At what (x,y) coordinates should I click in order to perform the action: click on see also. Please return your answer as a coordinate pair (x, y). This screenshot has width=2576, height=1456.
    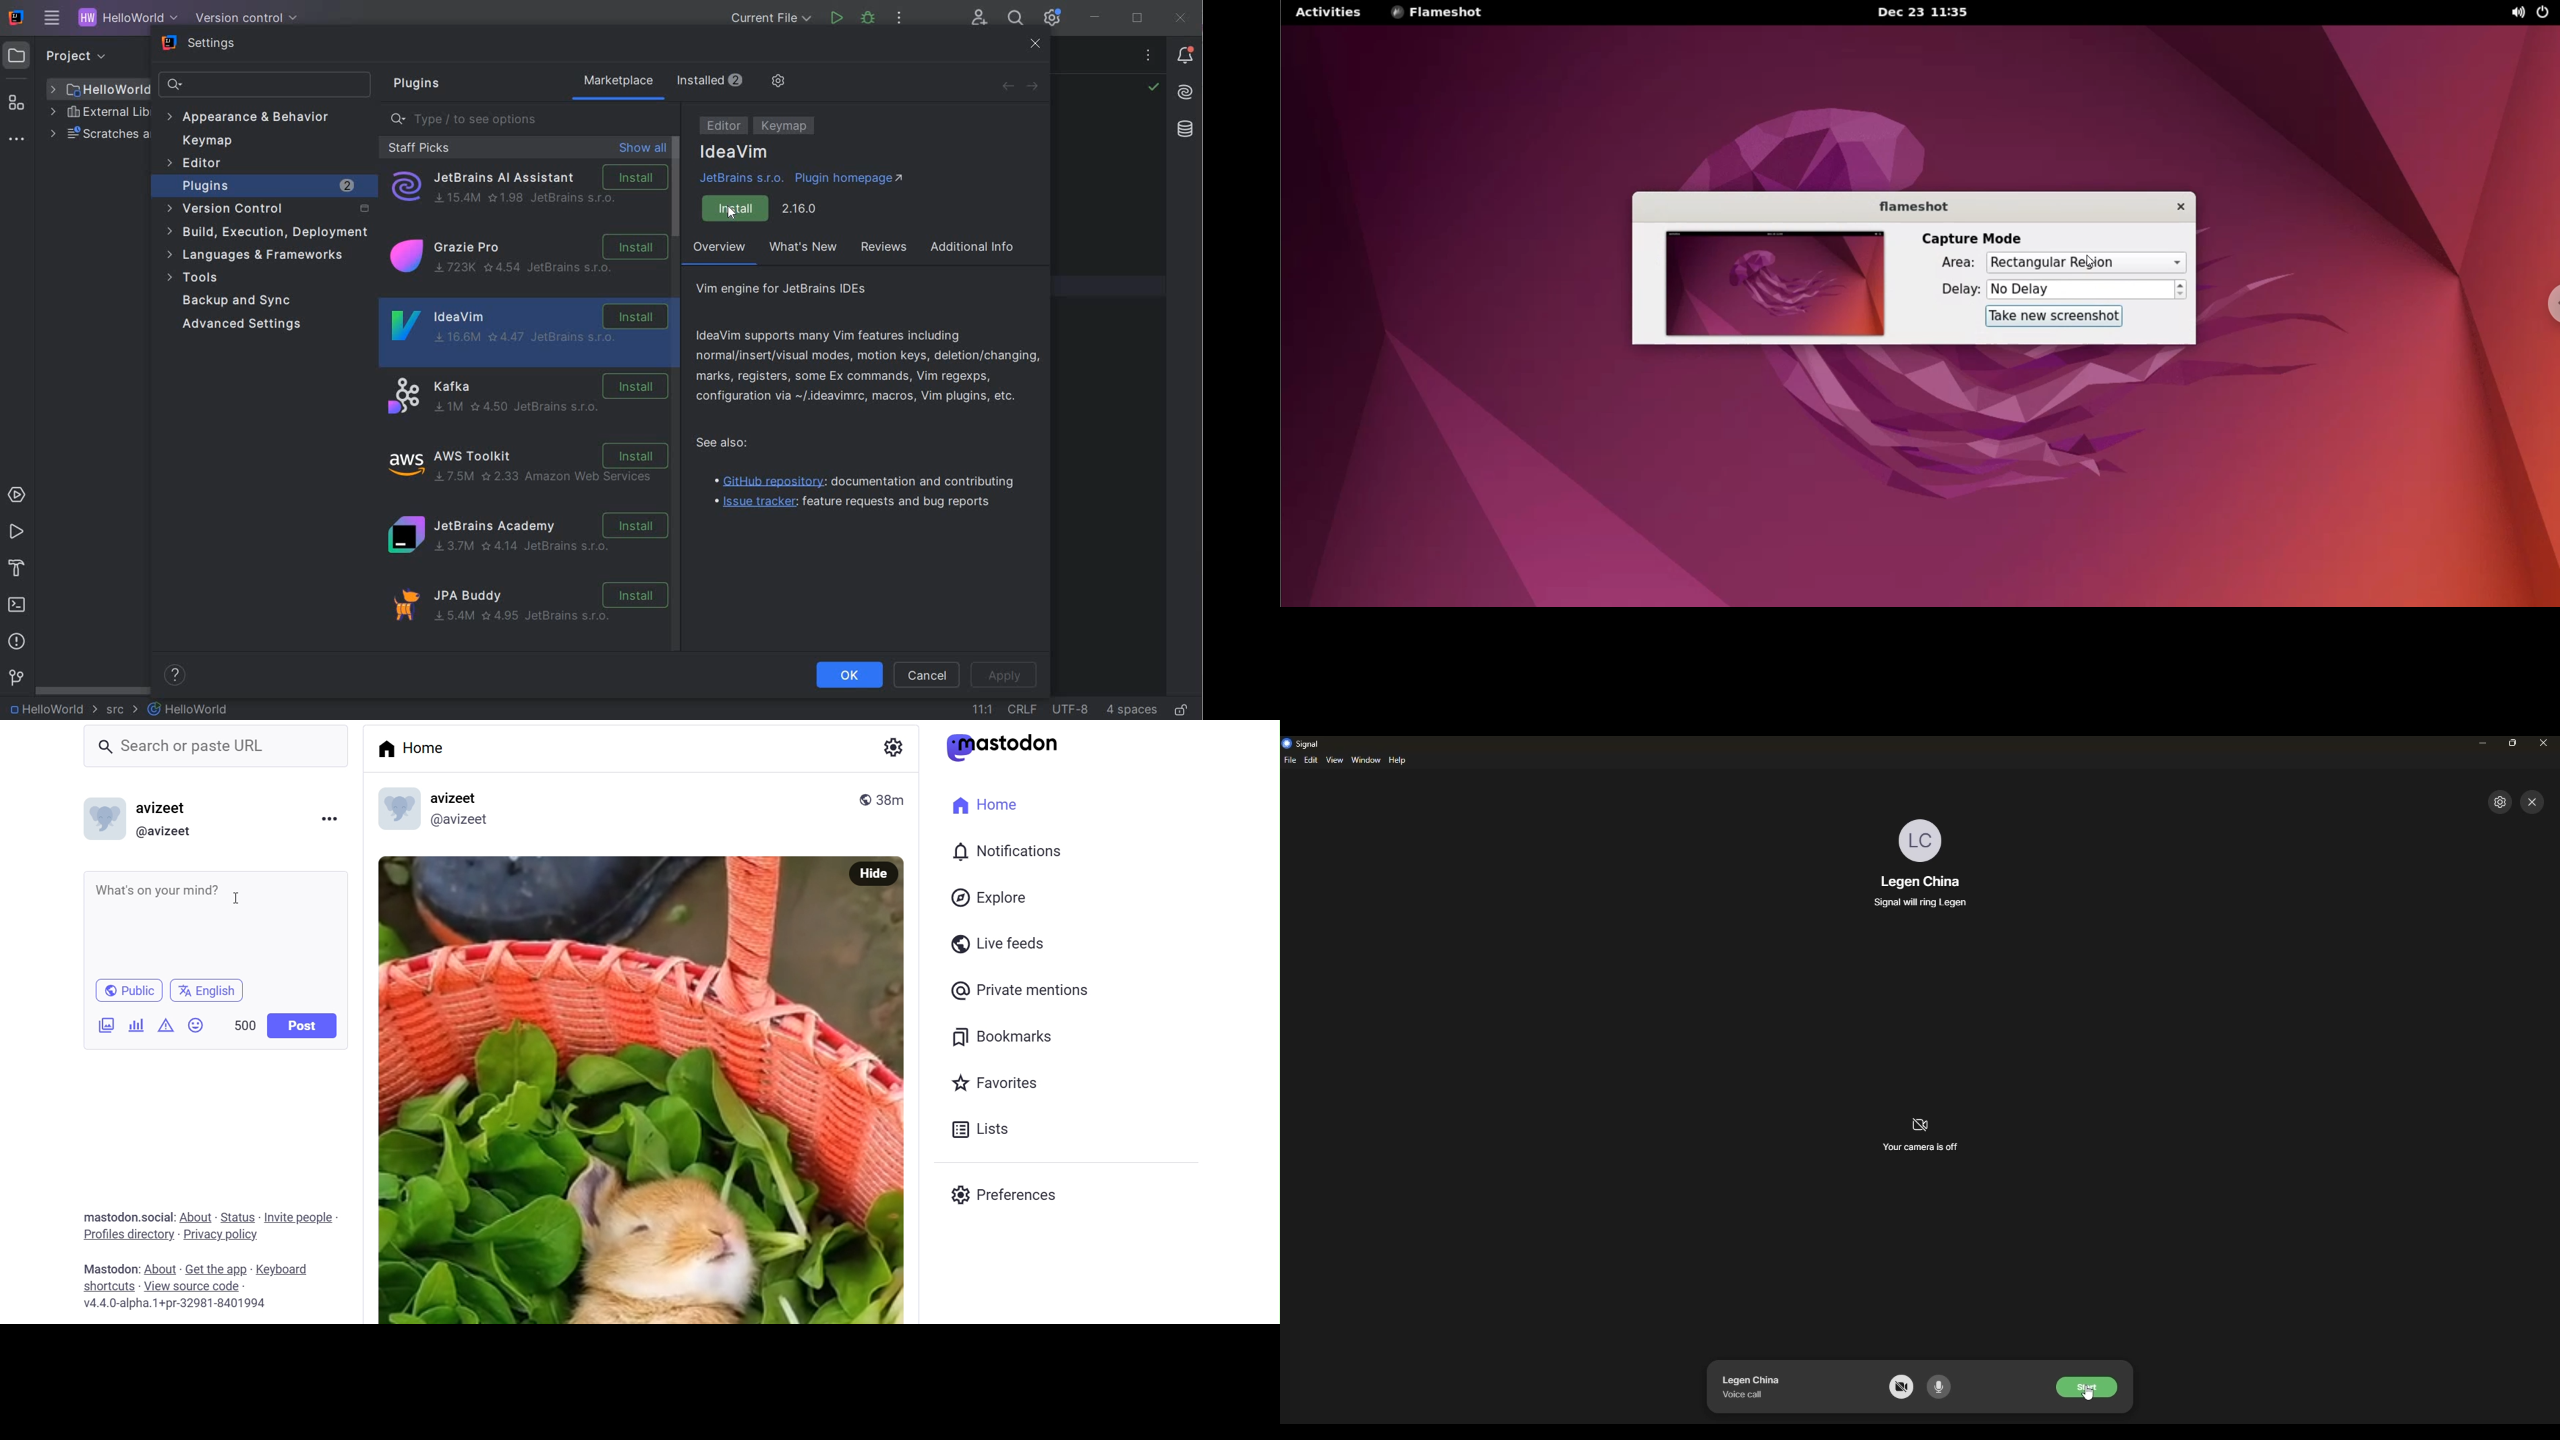
    Looking at the image, I should click on (732, 444).